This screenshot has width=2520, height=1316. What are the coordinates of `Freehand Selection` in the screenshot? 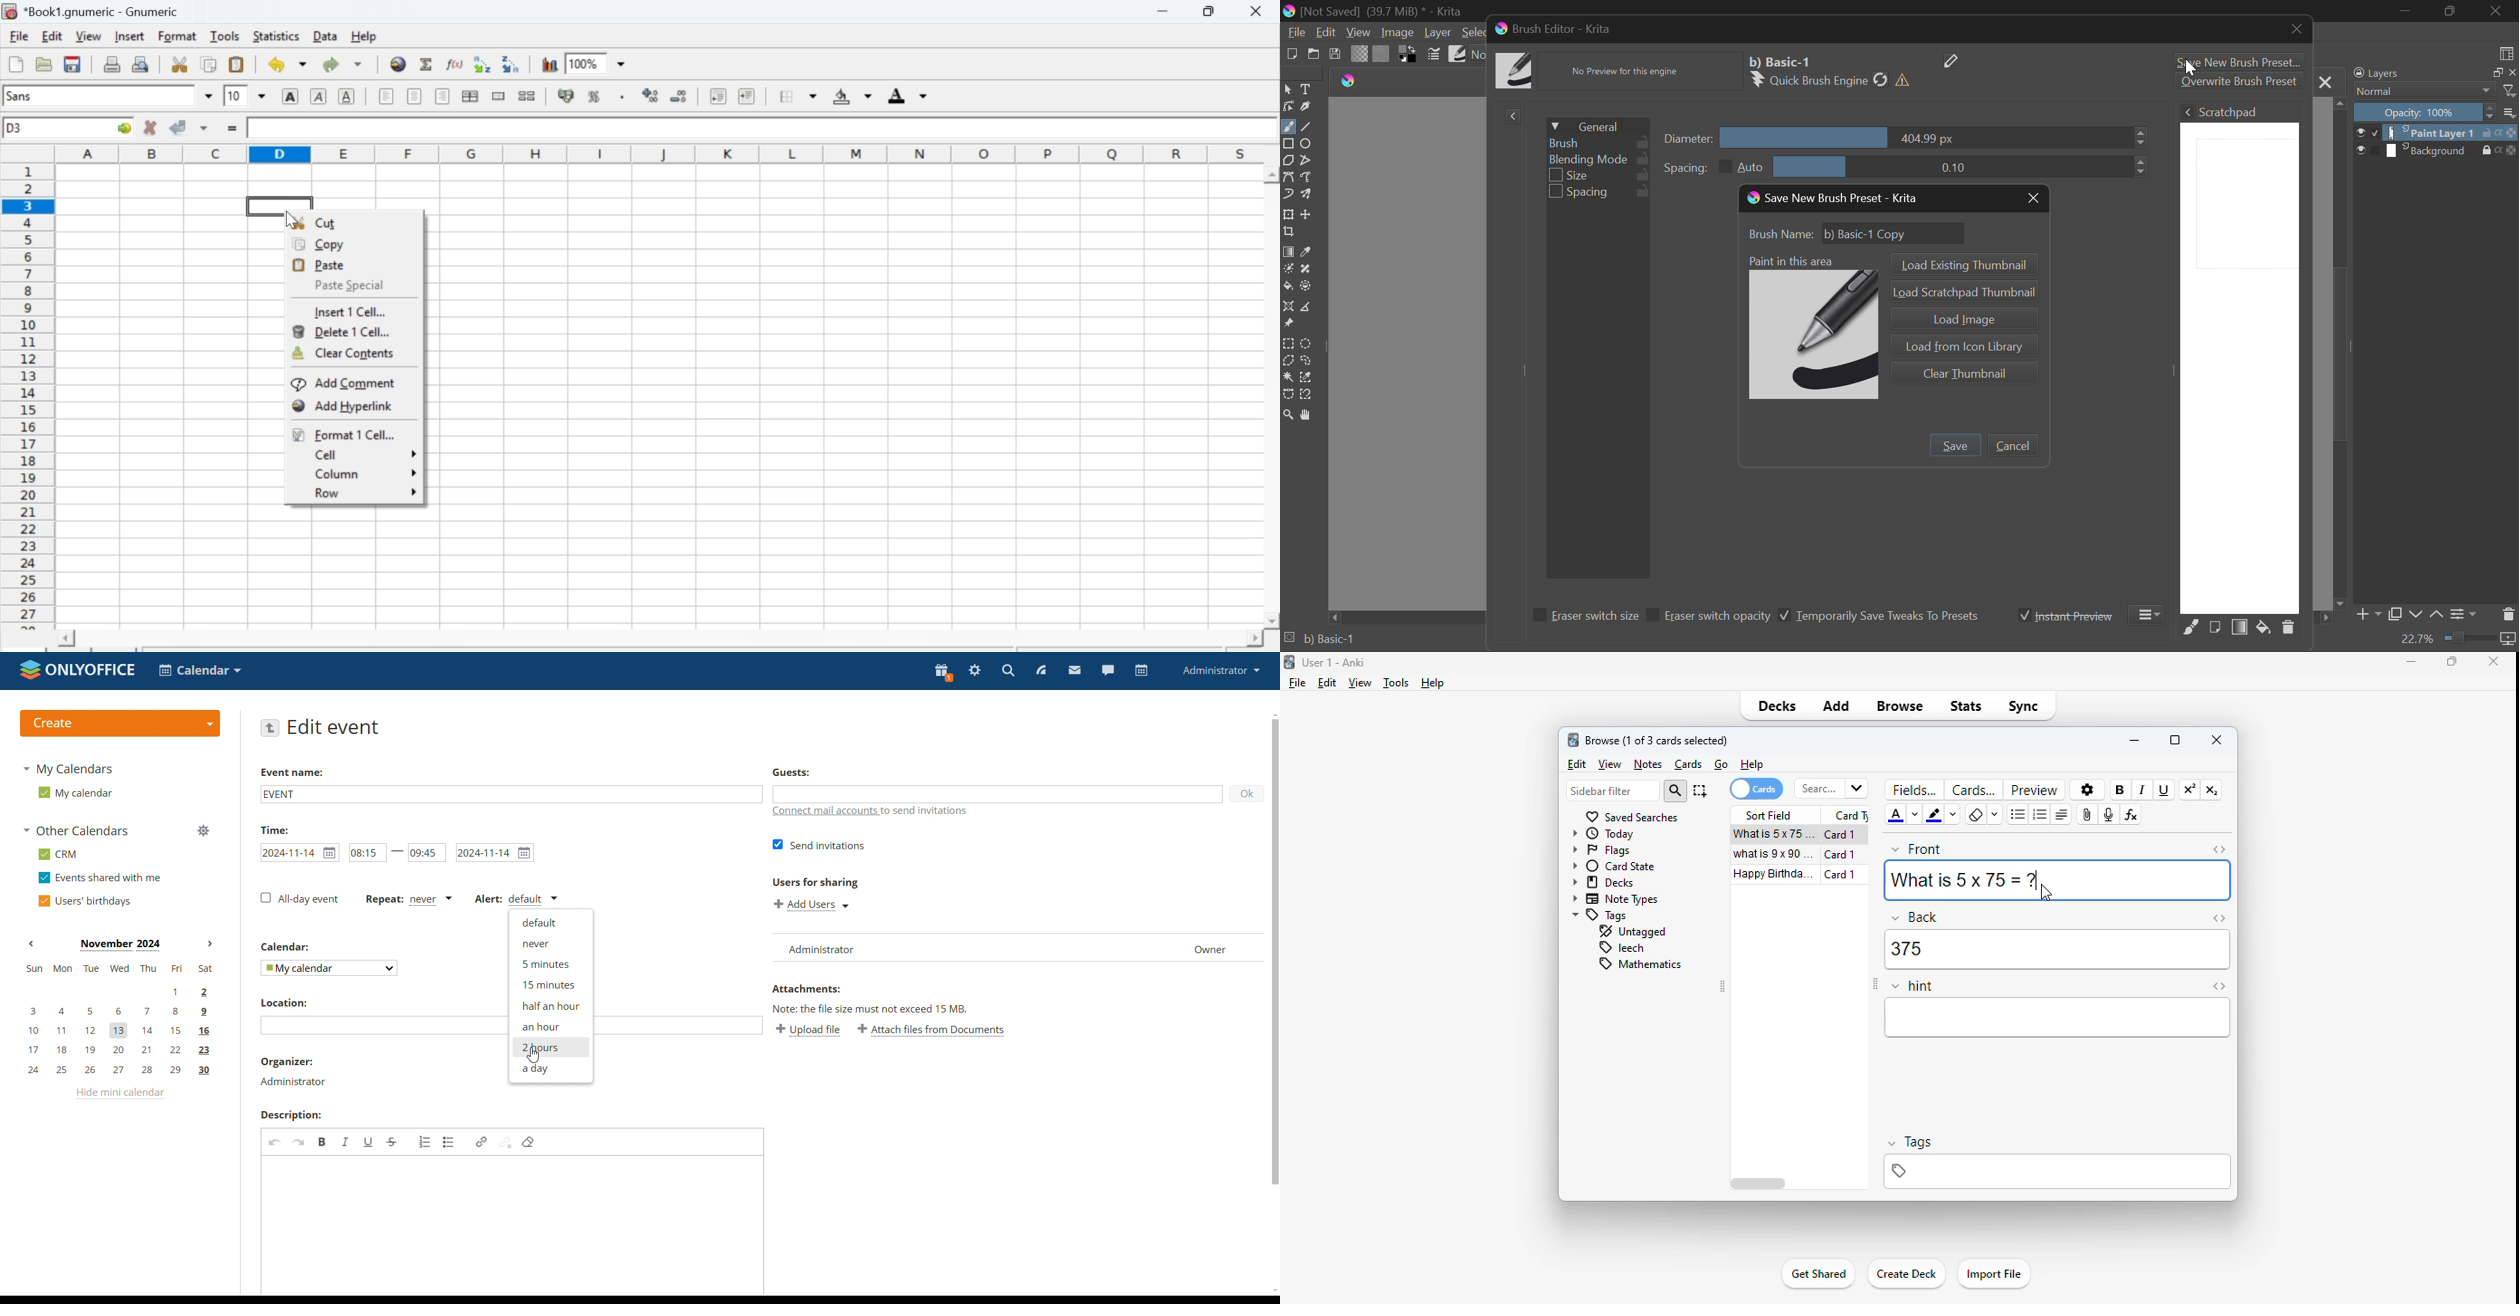 It's located at (1306, 362).